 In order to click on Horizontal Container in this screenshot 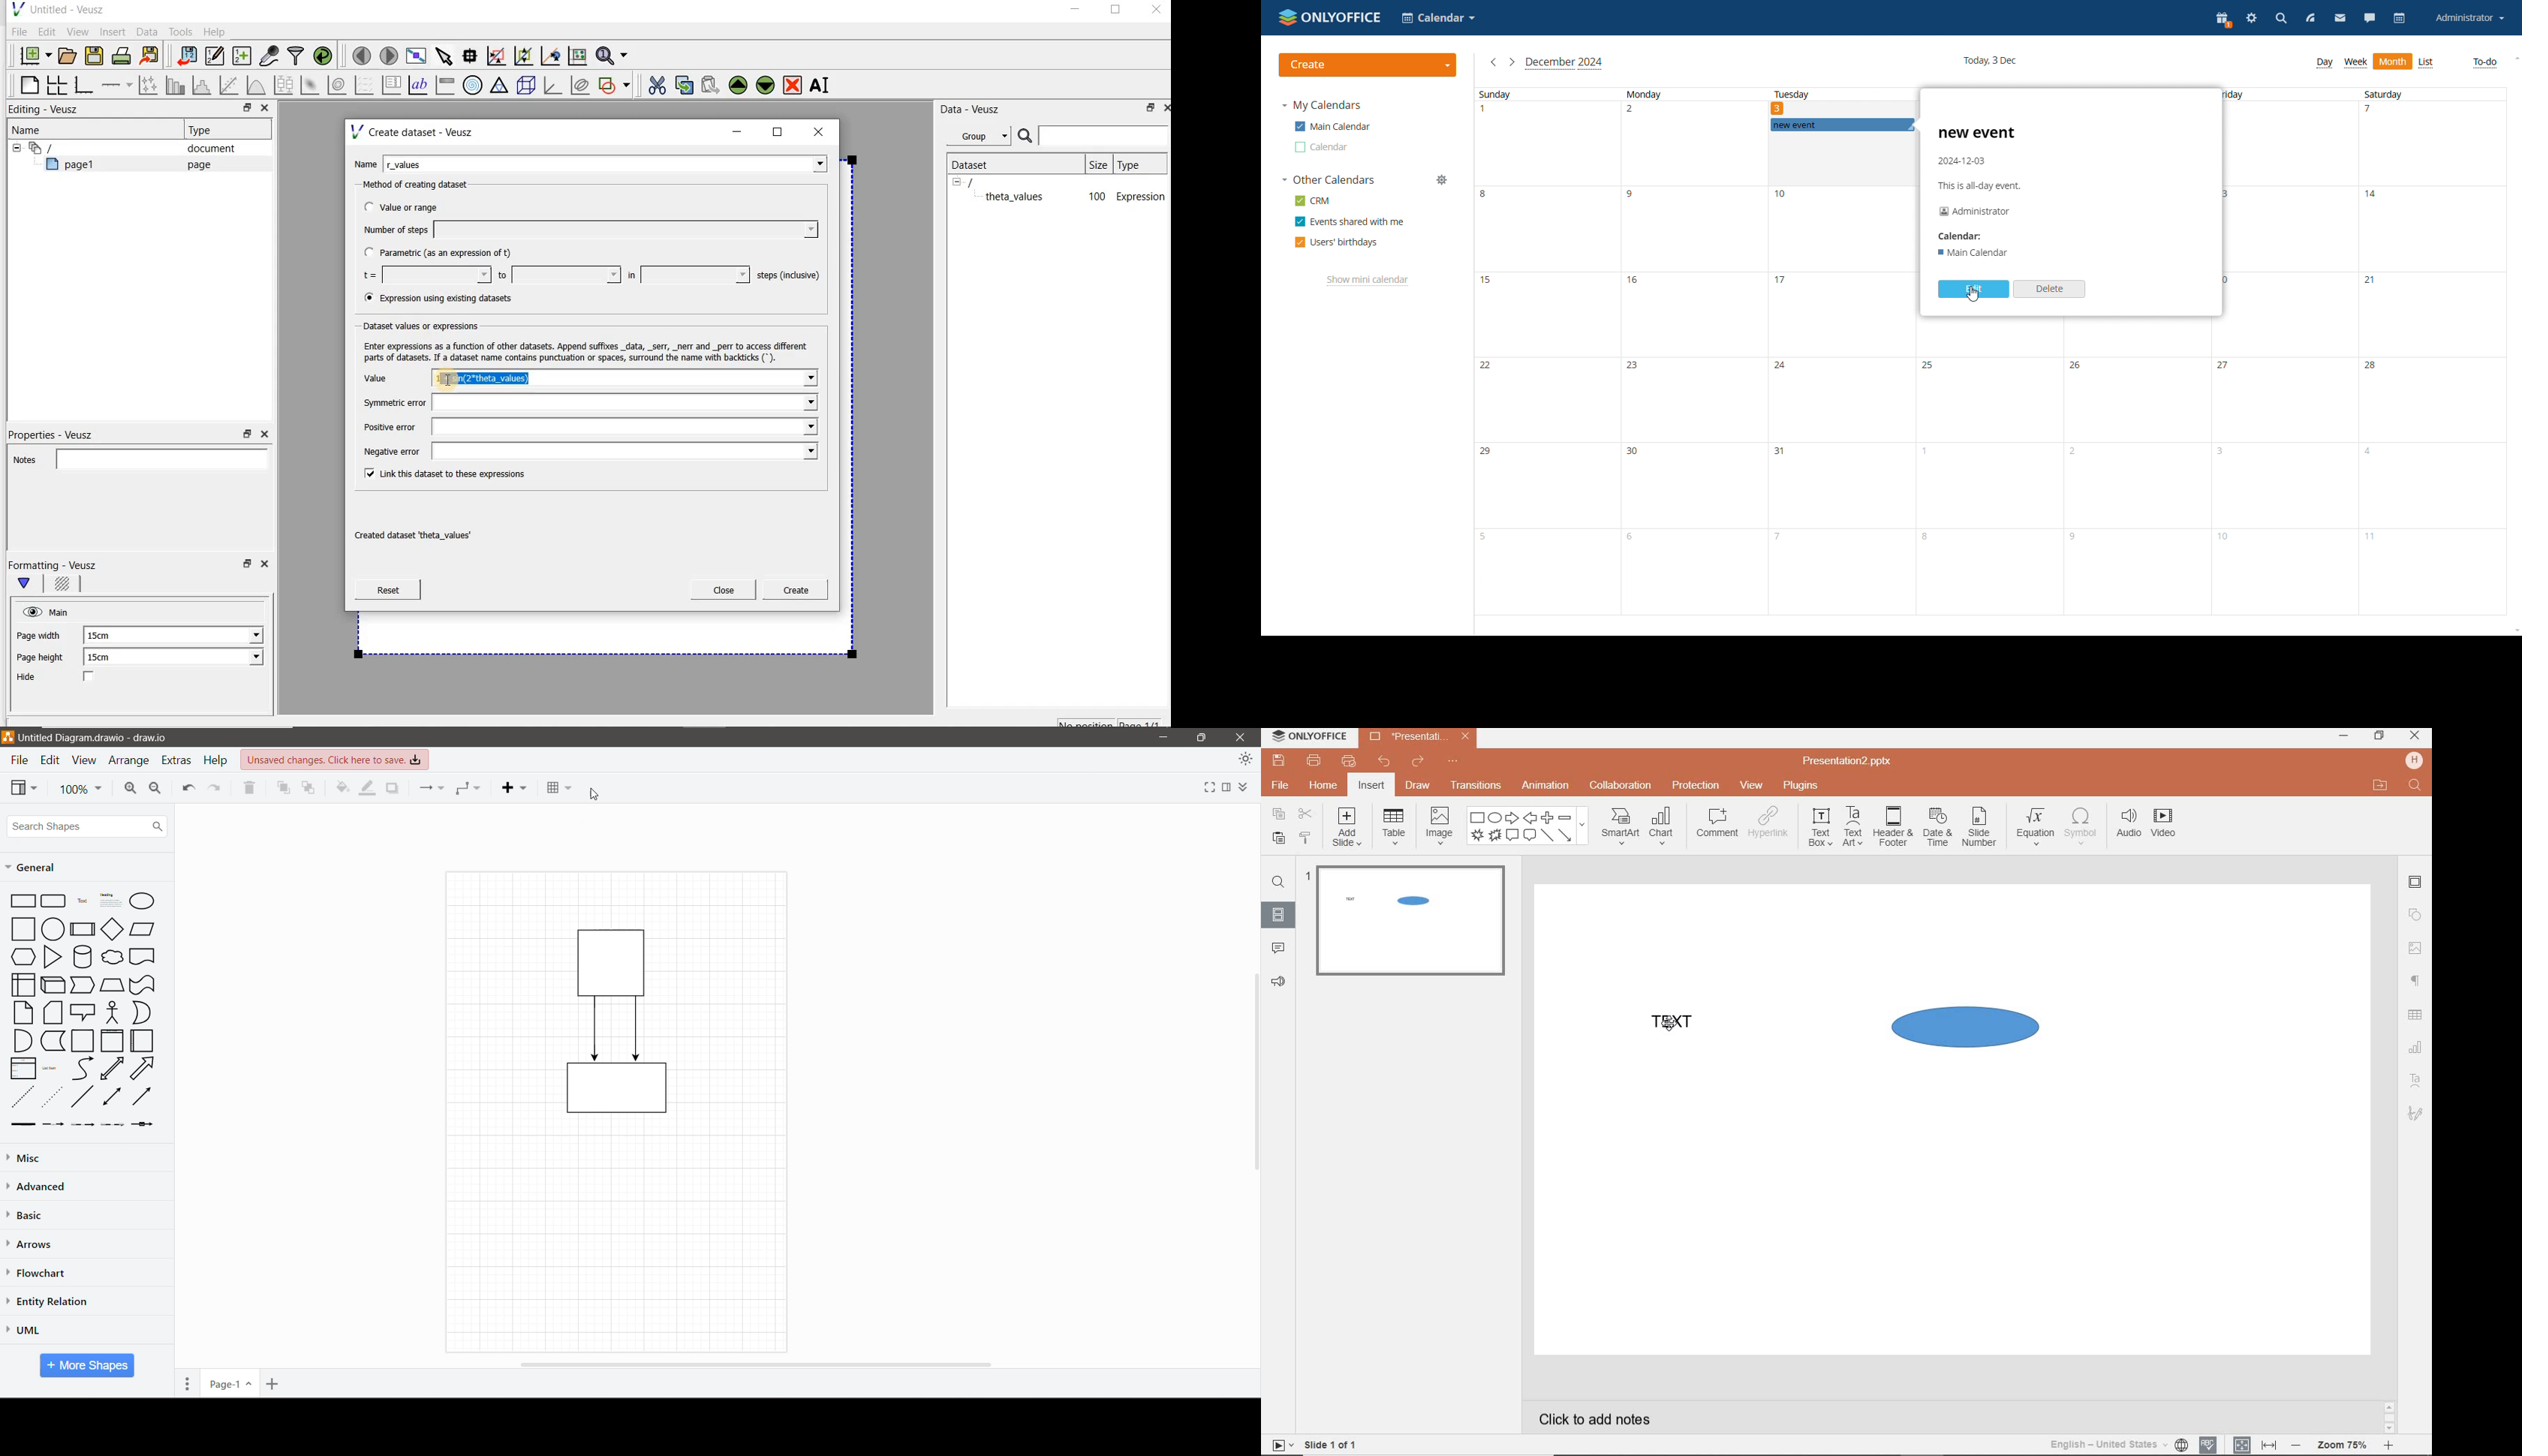, I will do `click(143, 1041)`.